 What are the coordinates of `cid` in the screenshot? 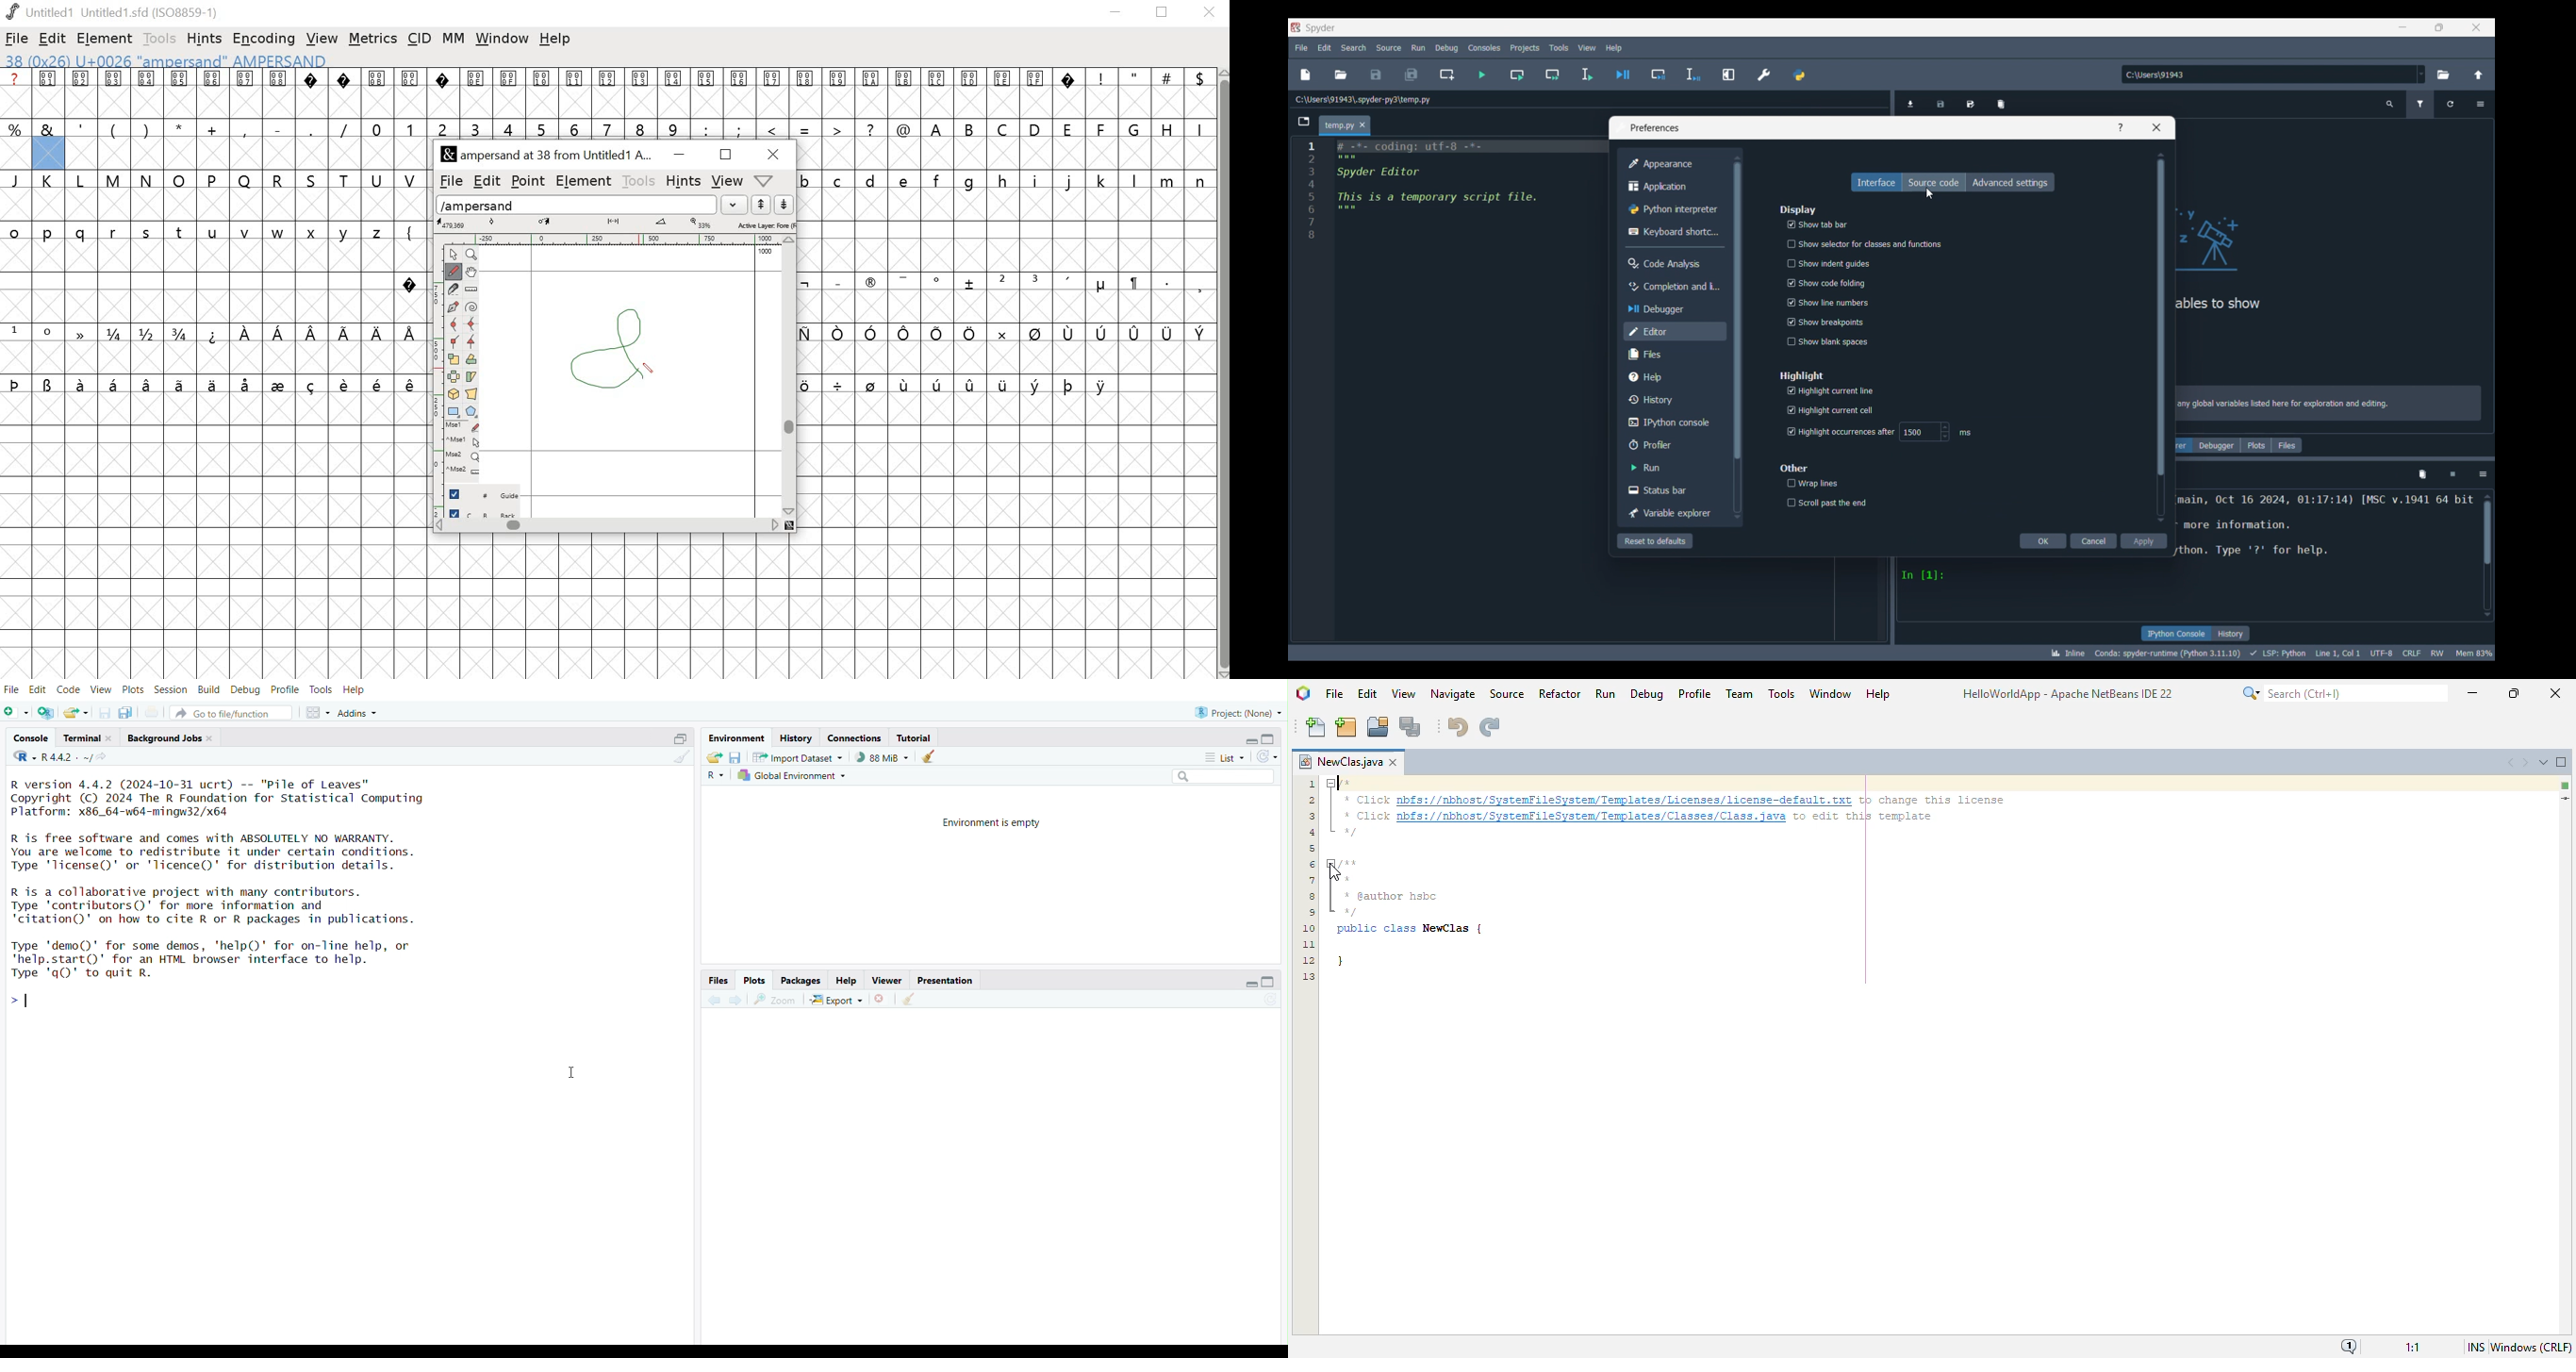 It's located at (421, 38).